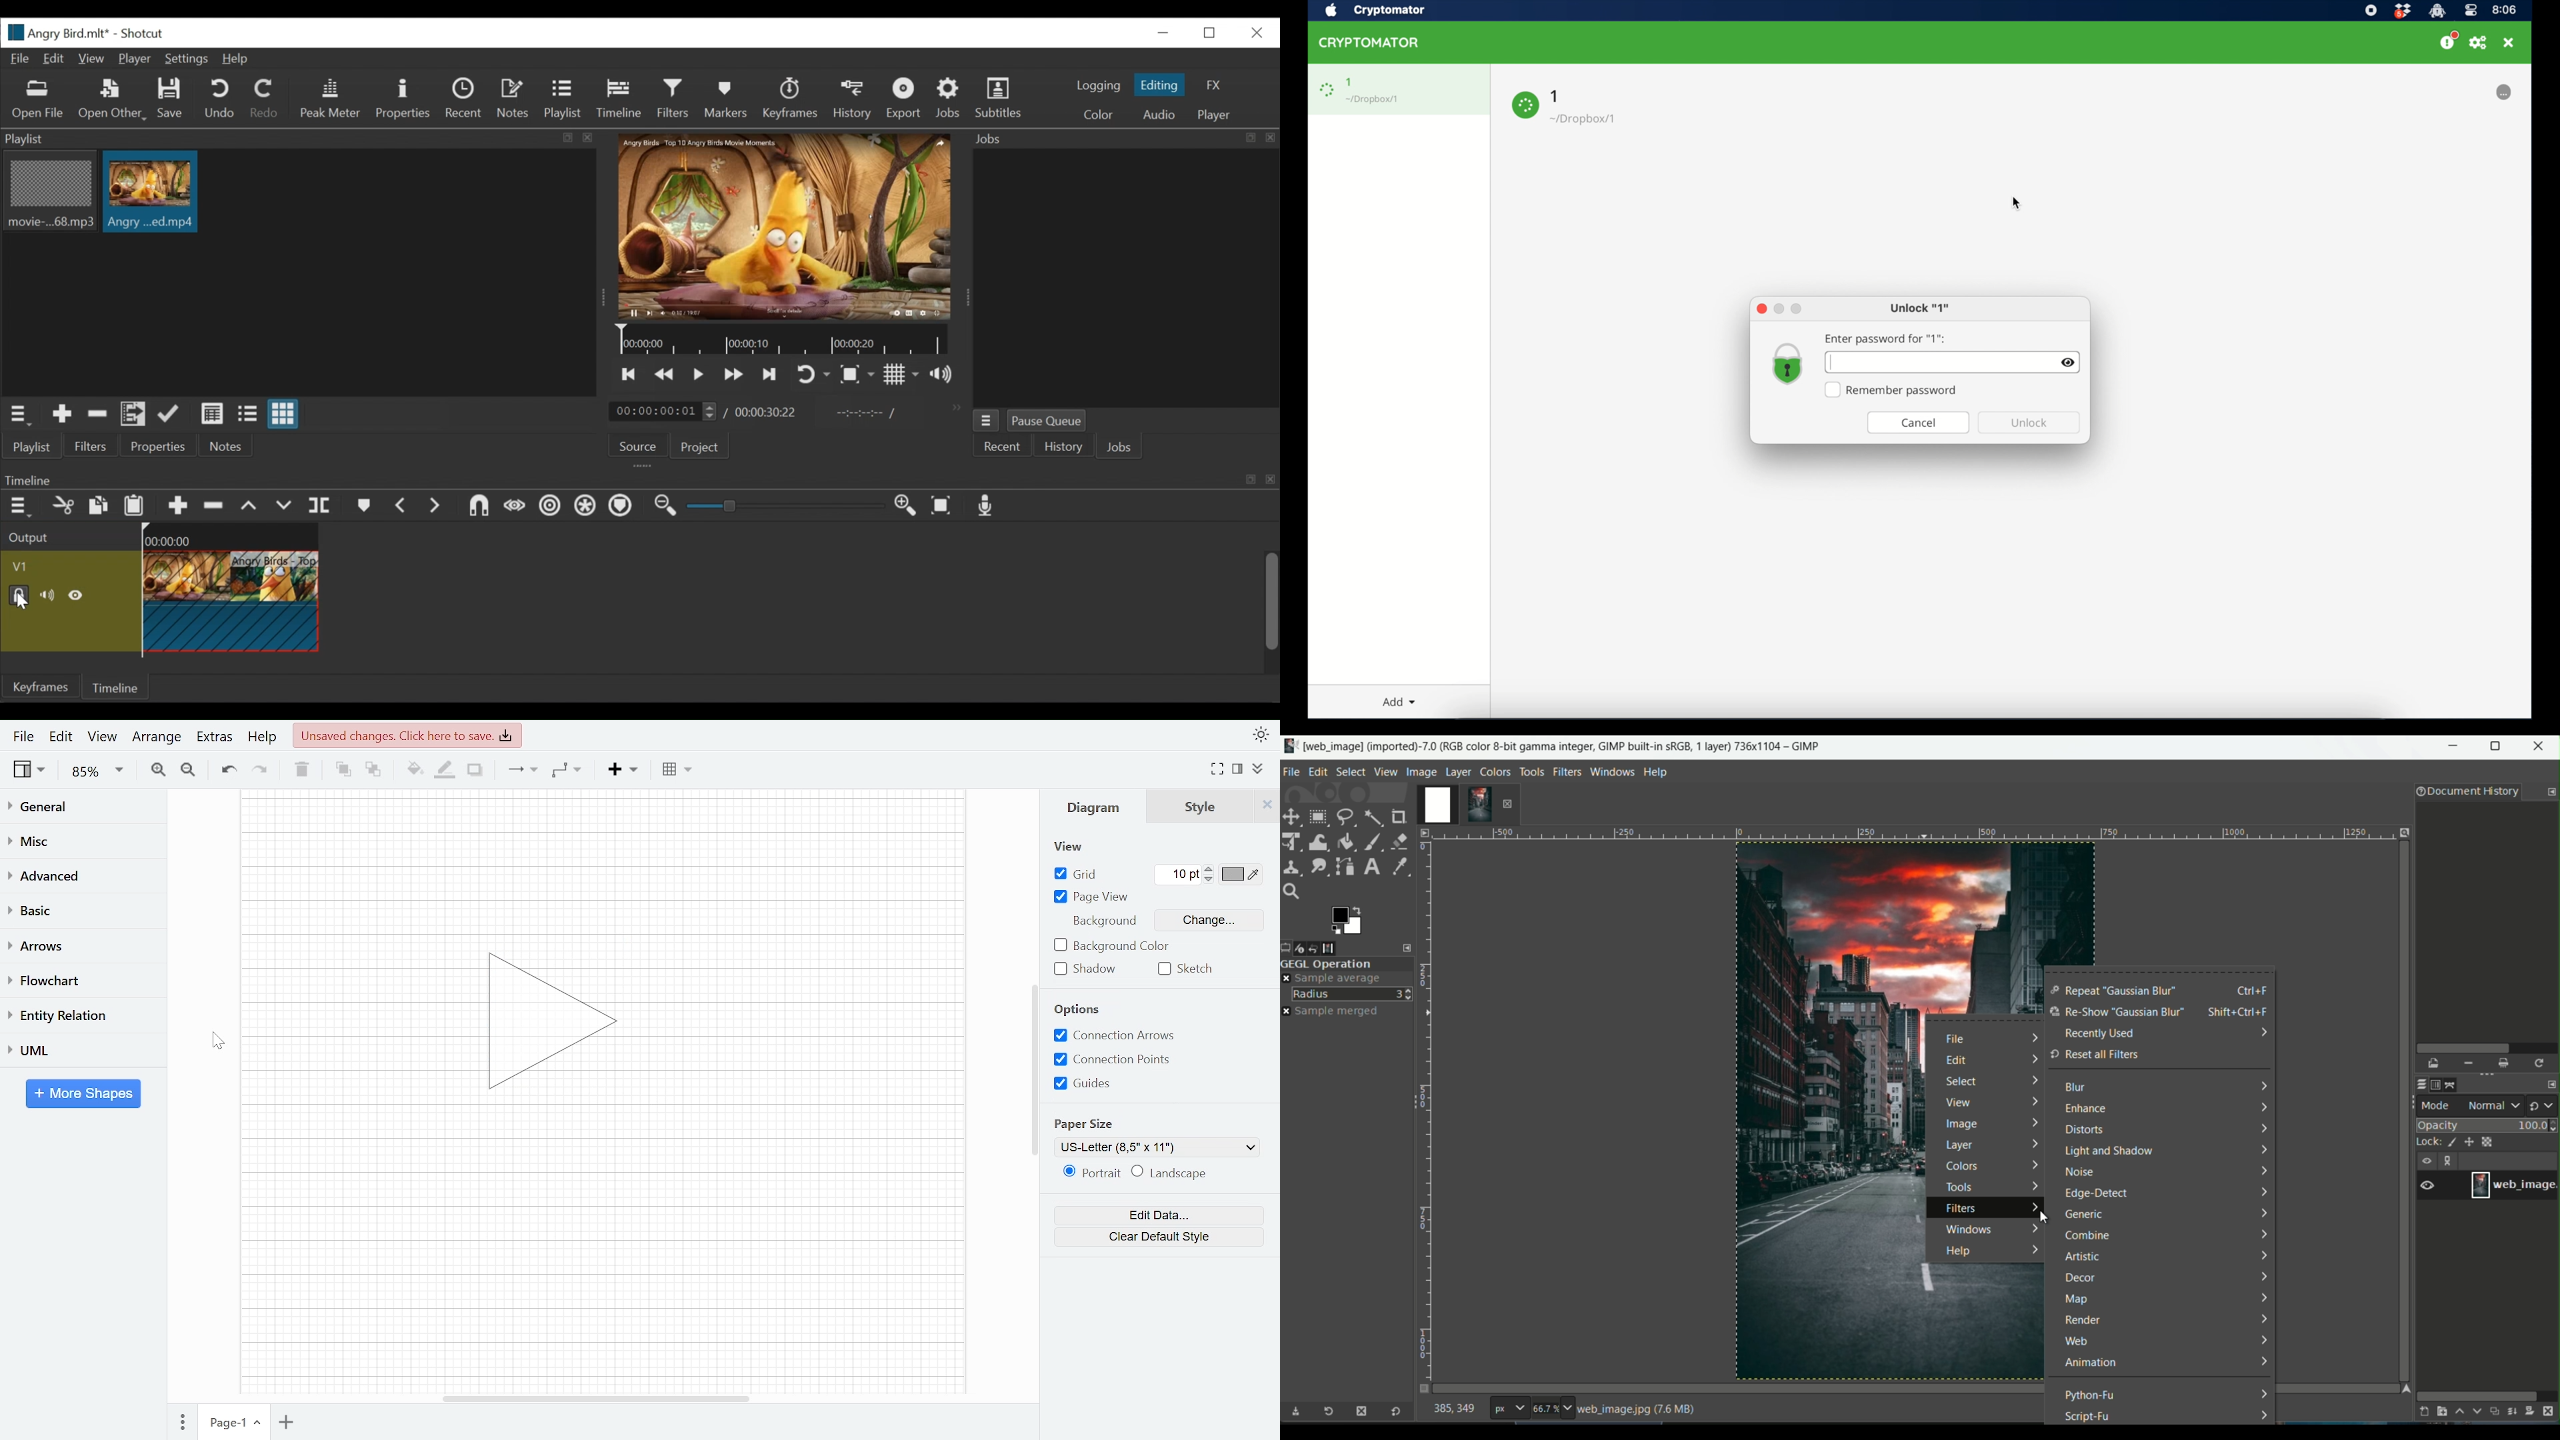 The image size is (2576, 1456). What do you see at coordinates (565, 100) in the screenshot?
I see `Playlist` at bounding box center [565, 100].